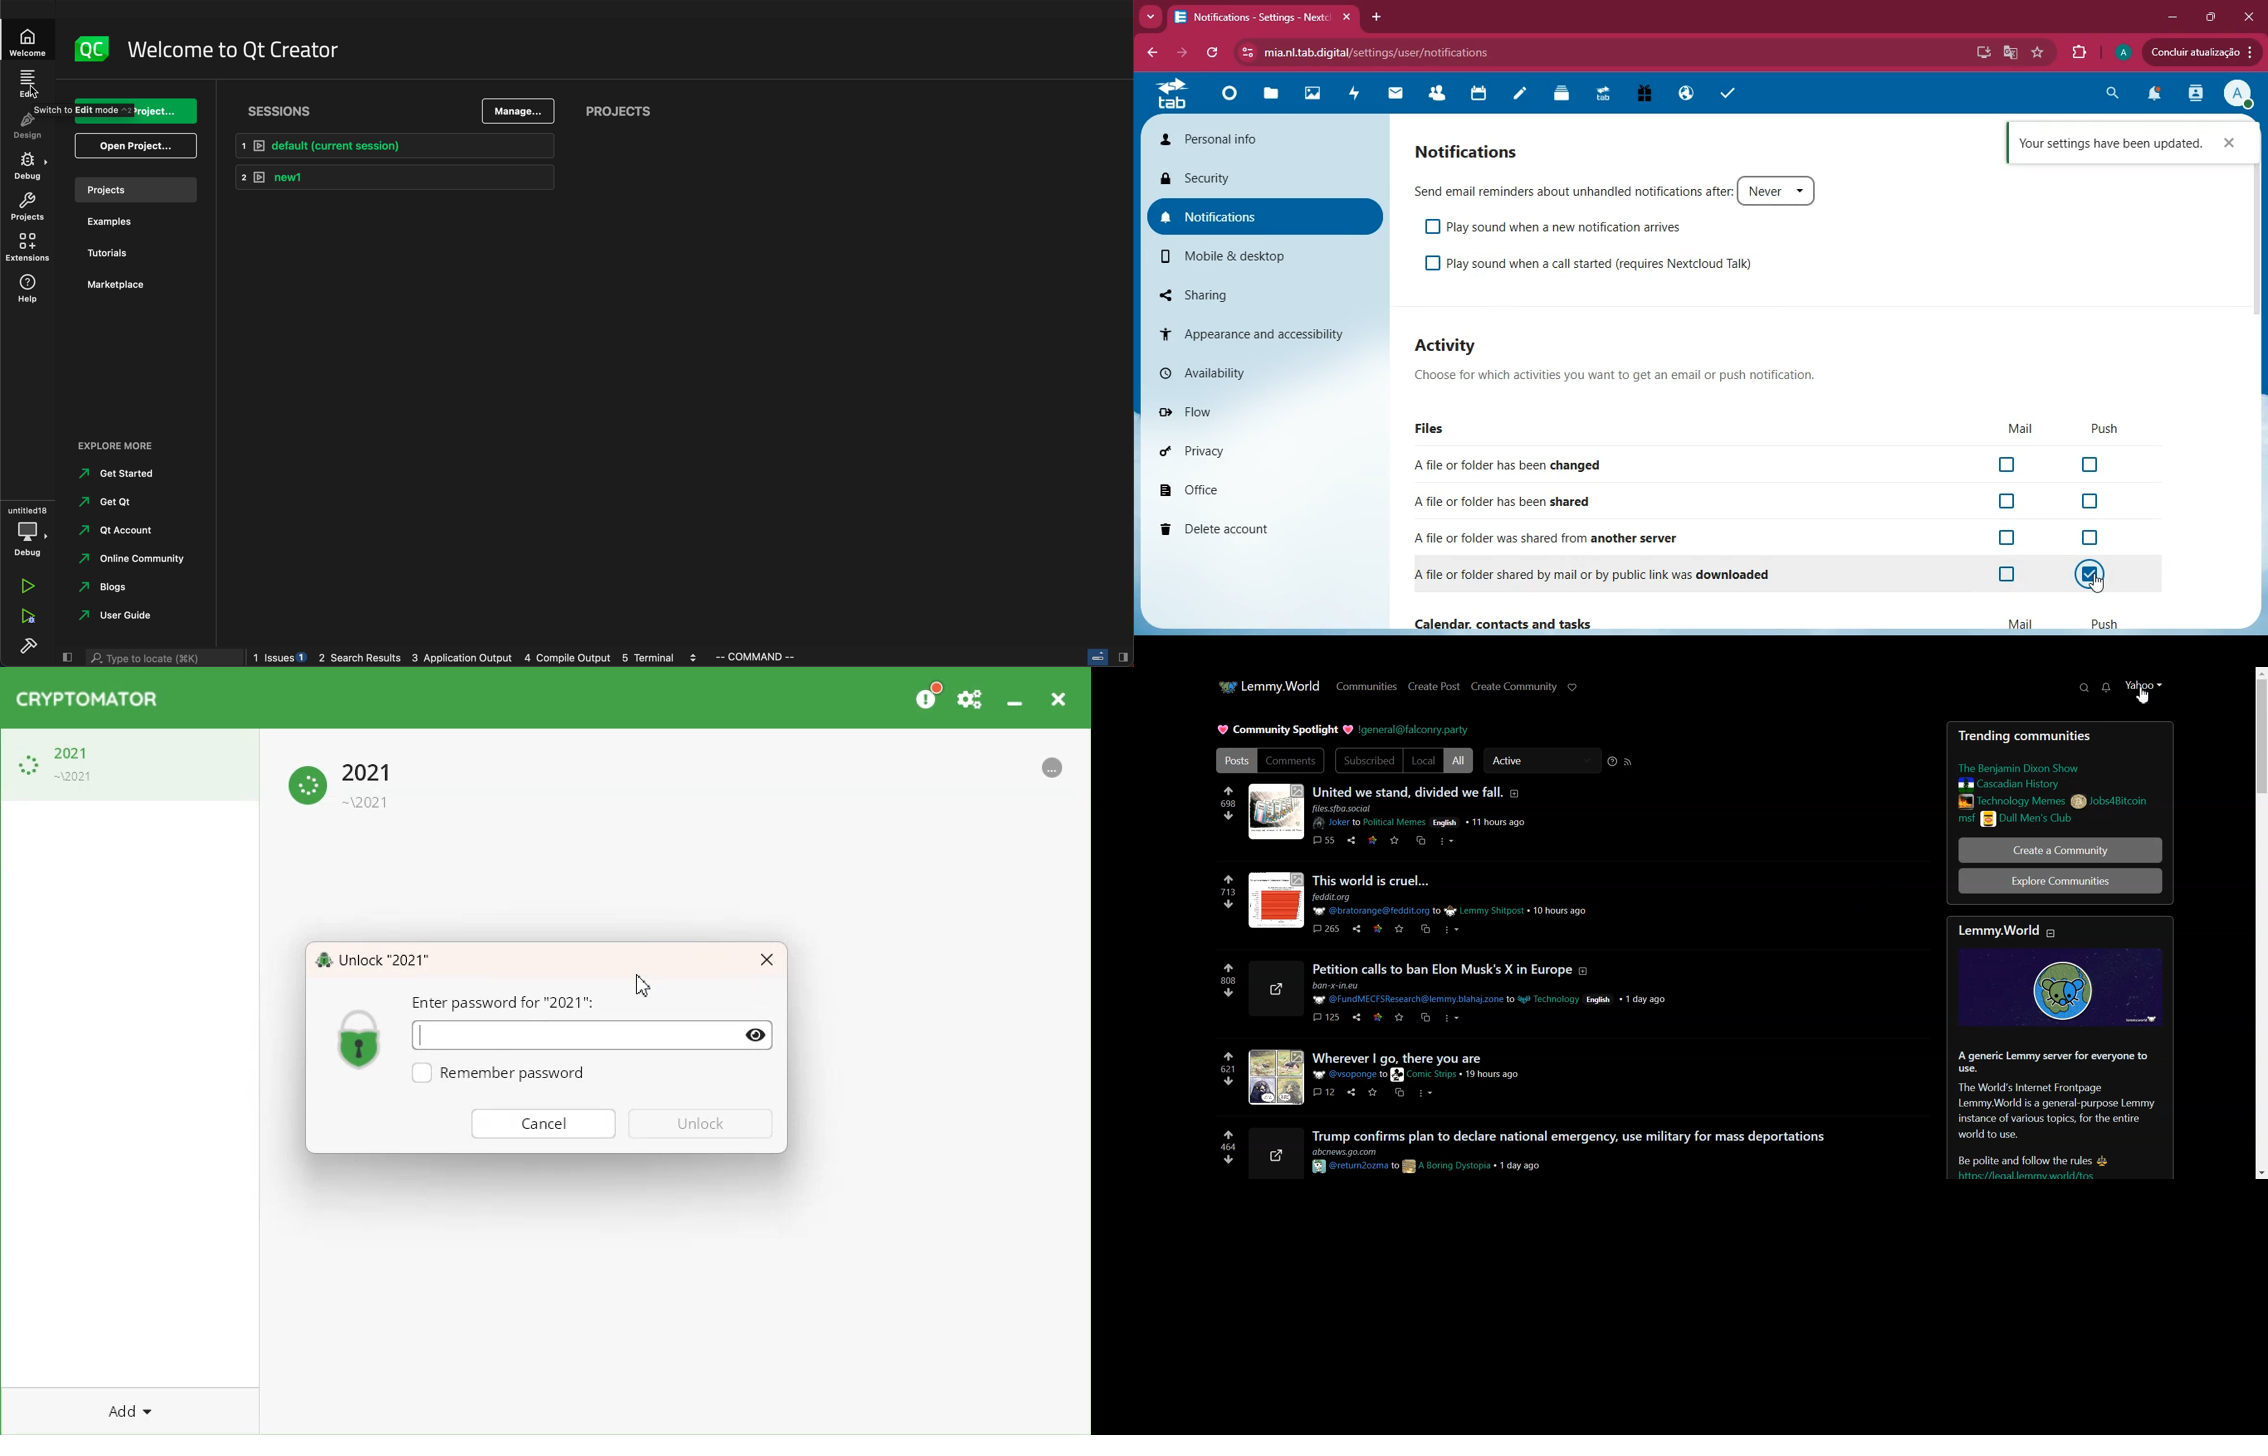 The width and height of the screenshot is (2268, 1456). I want to click on off, so click(2006, 574).